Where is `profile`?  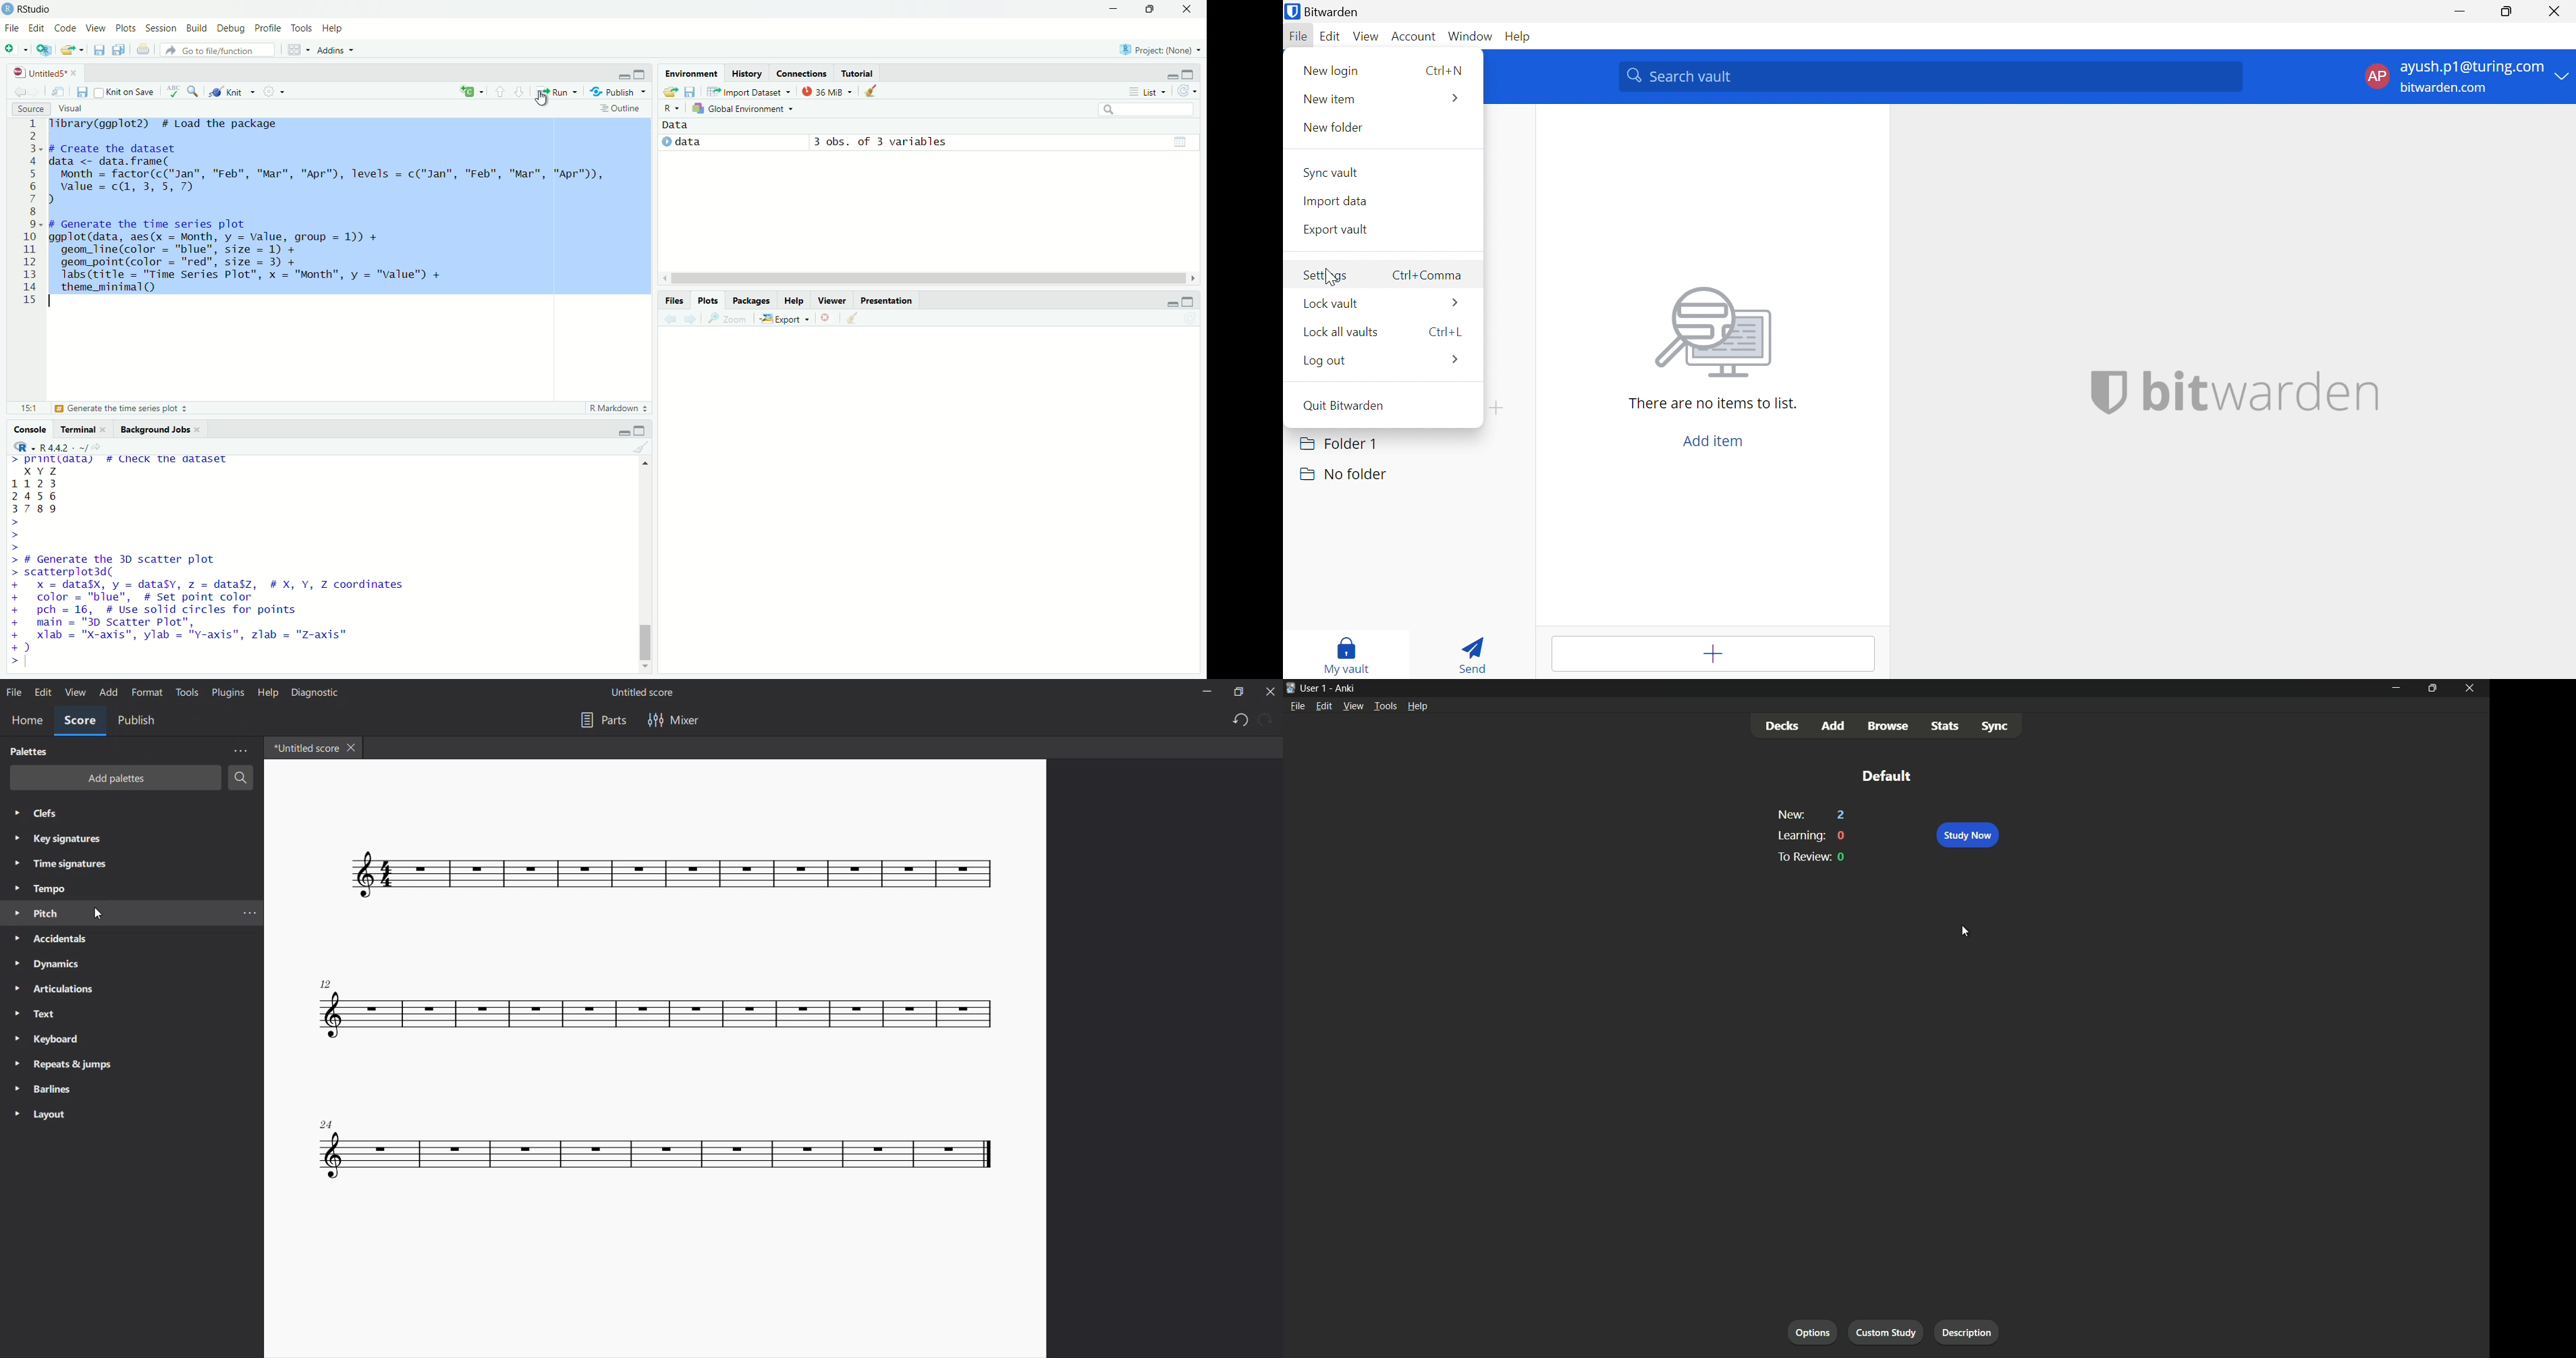
profile is located at coordinates (269, 28).